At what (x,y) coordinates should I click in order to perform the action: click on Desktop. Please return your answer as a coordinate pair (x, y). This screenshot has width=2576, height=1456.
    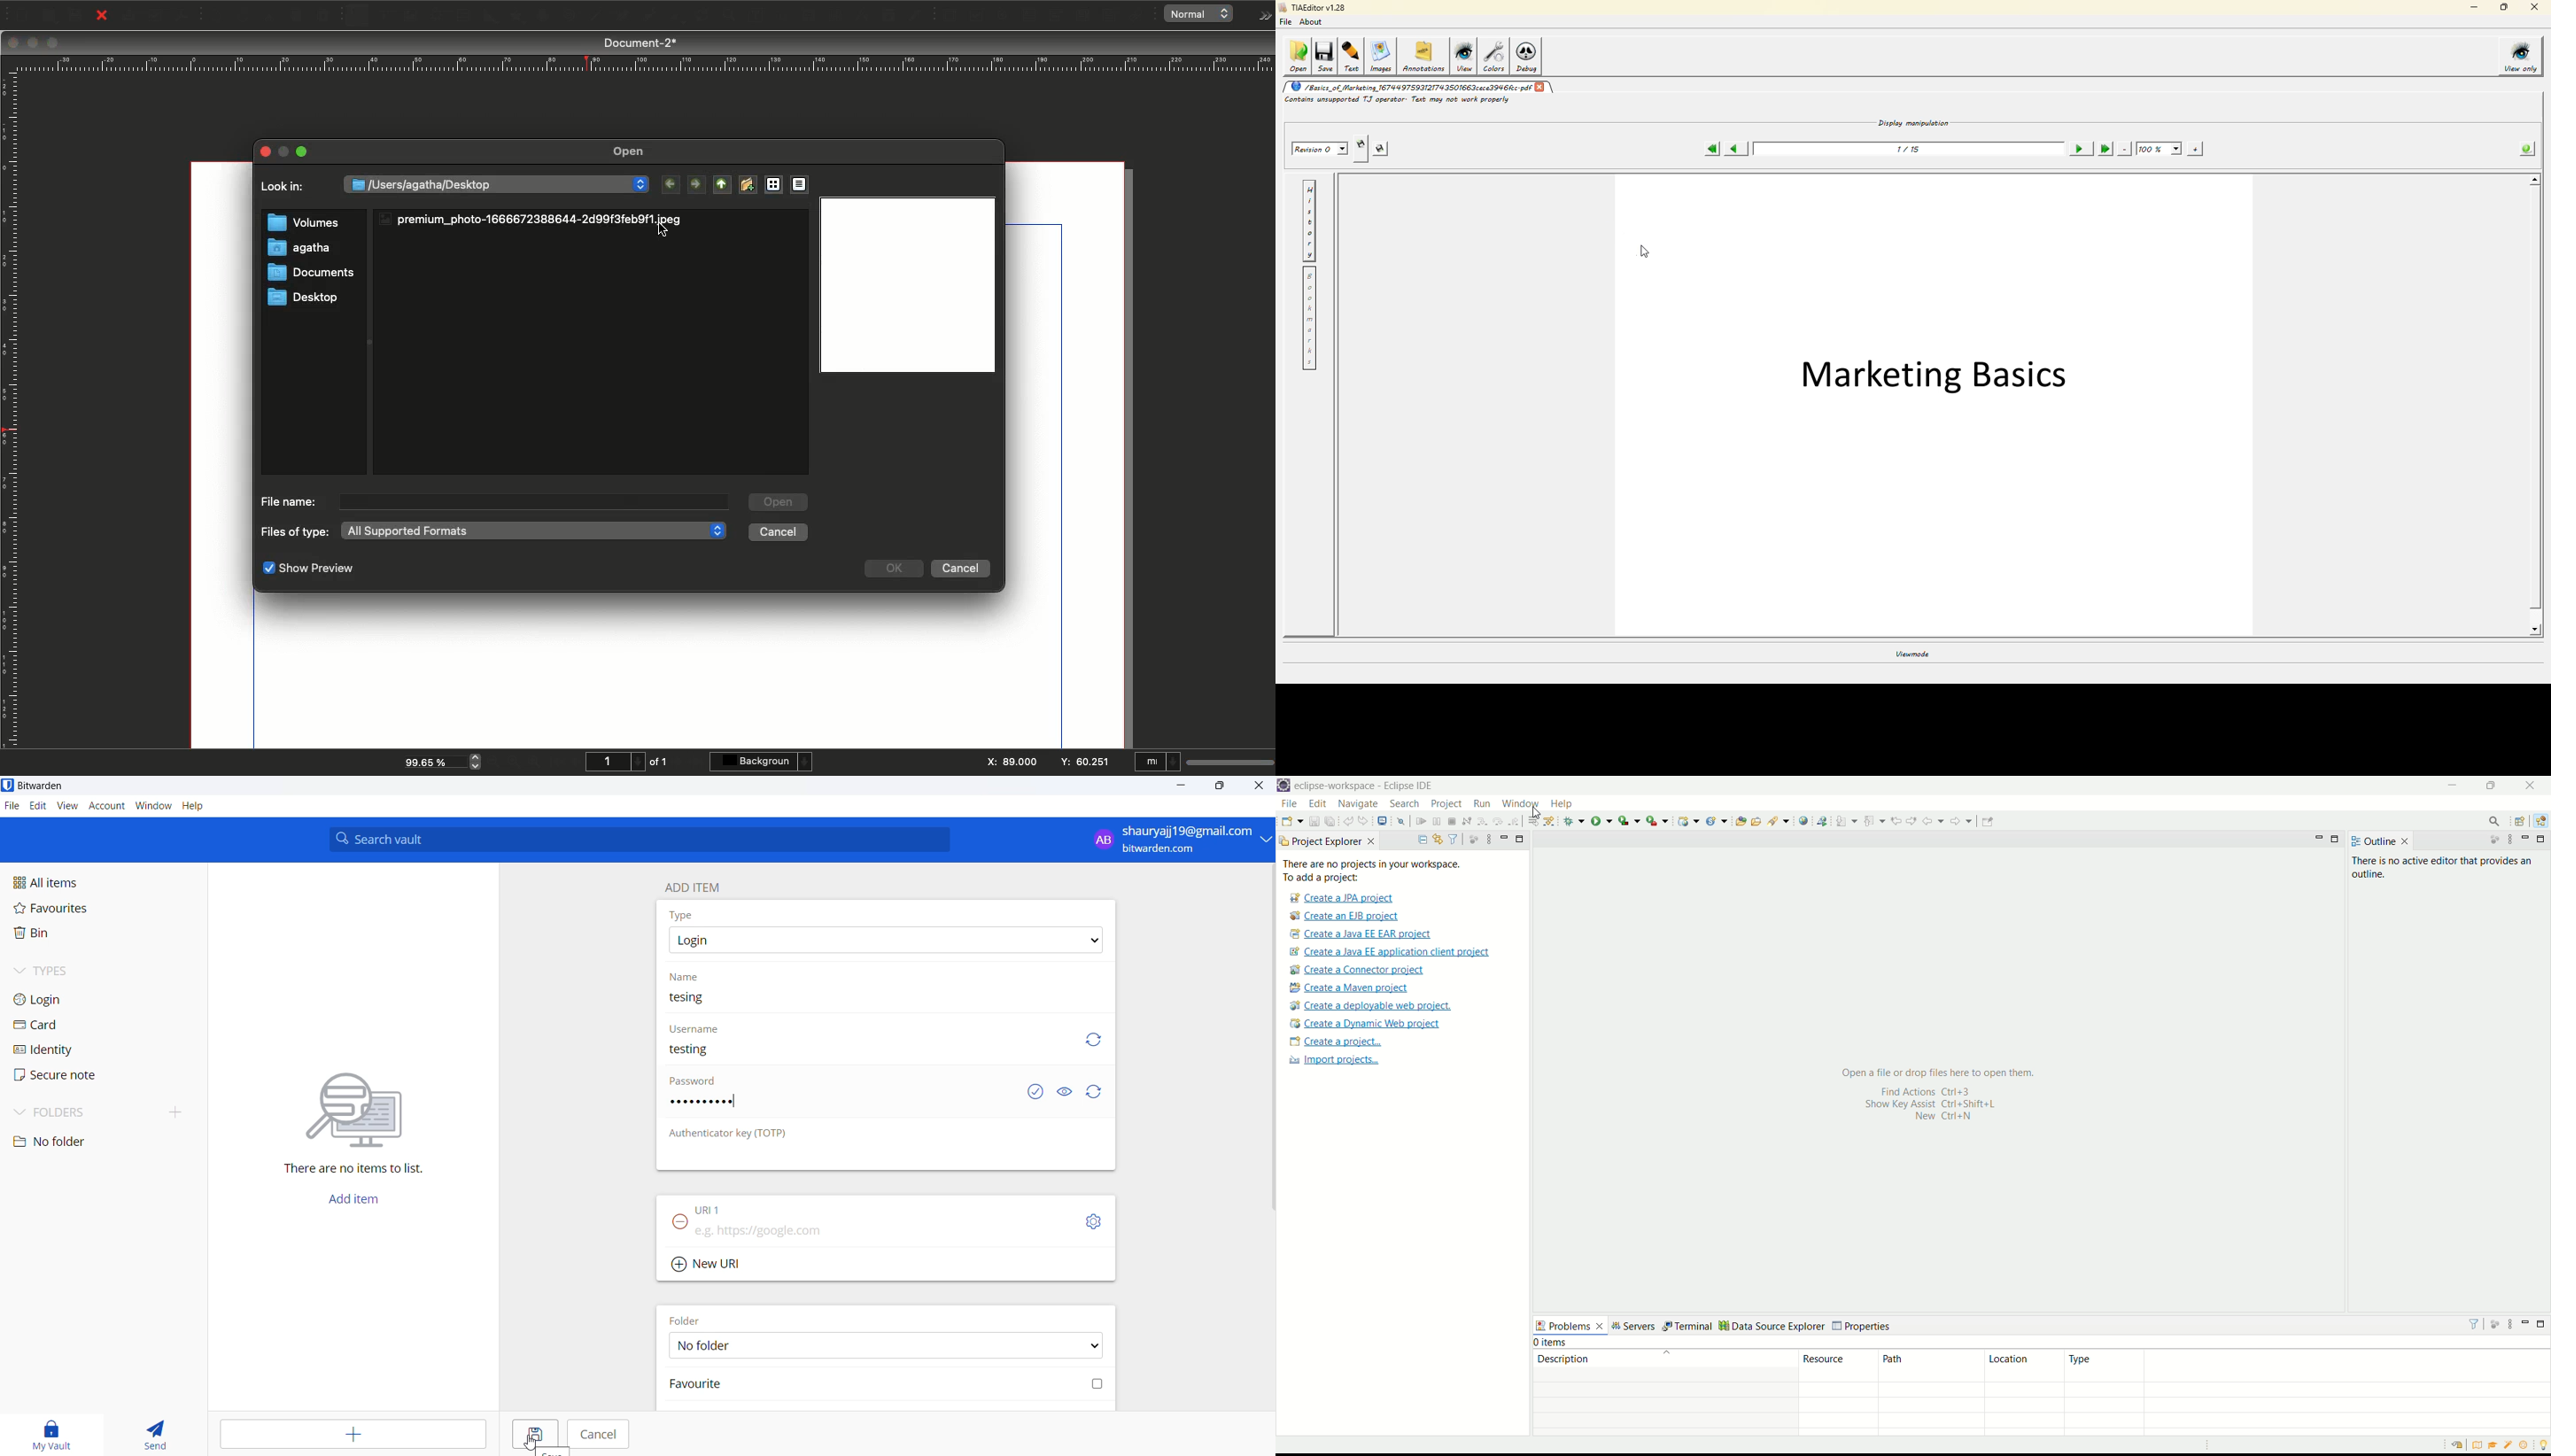
    Looking at the image, I should click on (304, 298).